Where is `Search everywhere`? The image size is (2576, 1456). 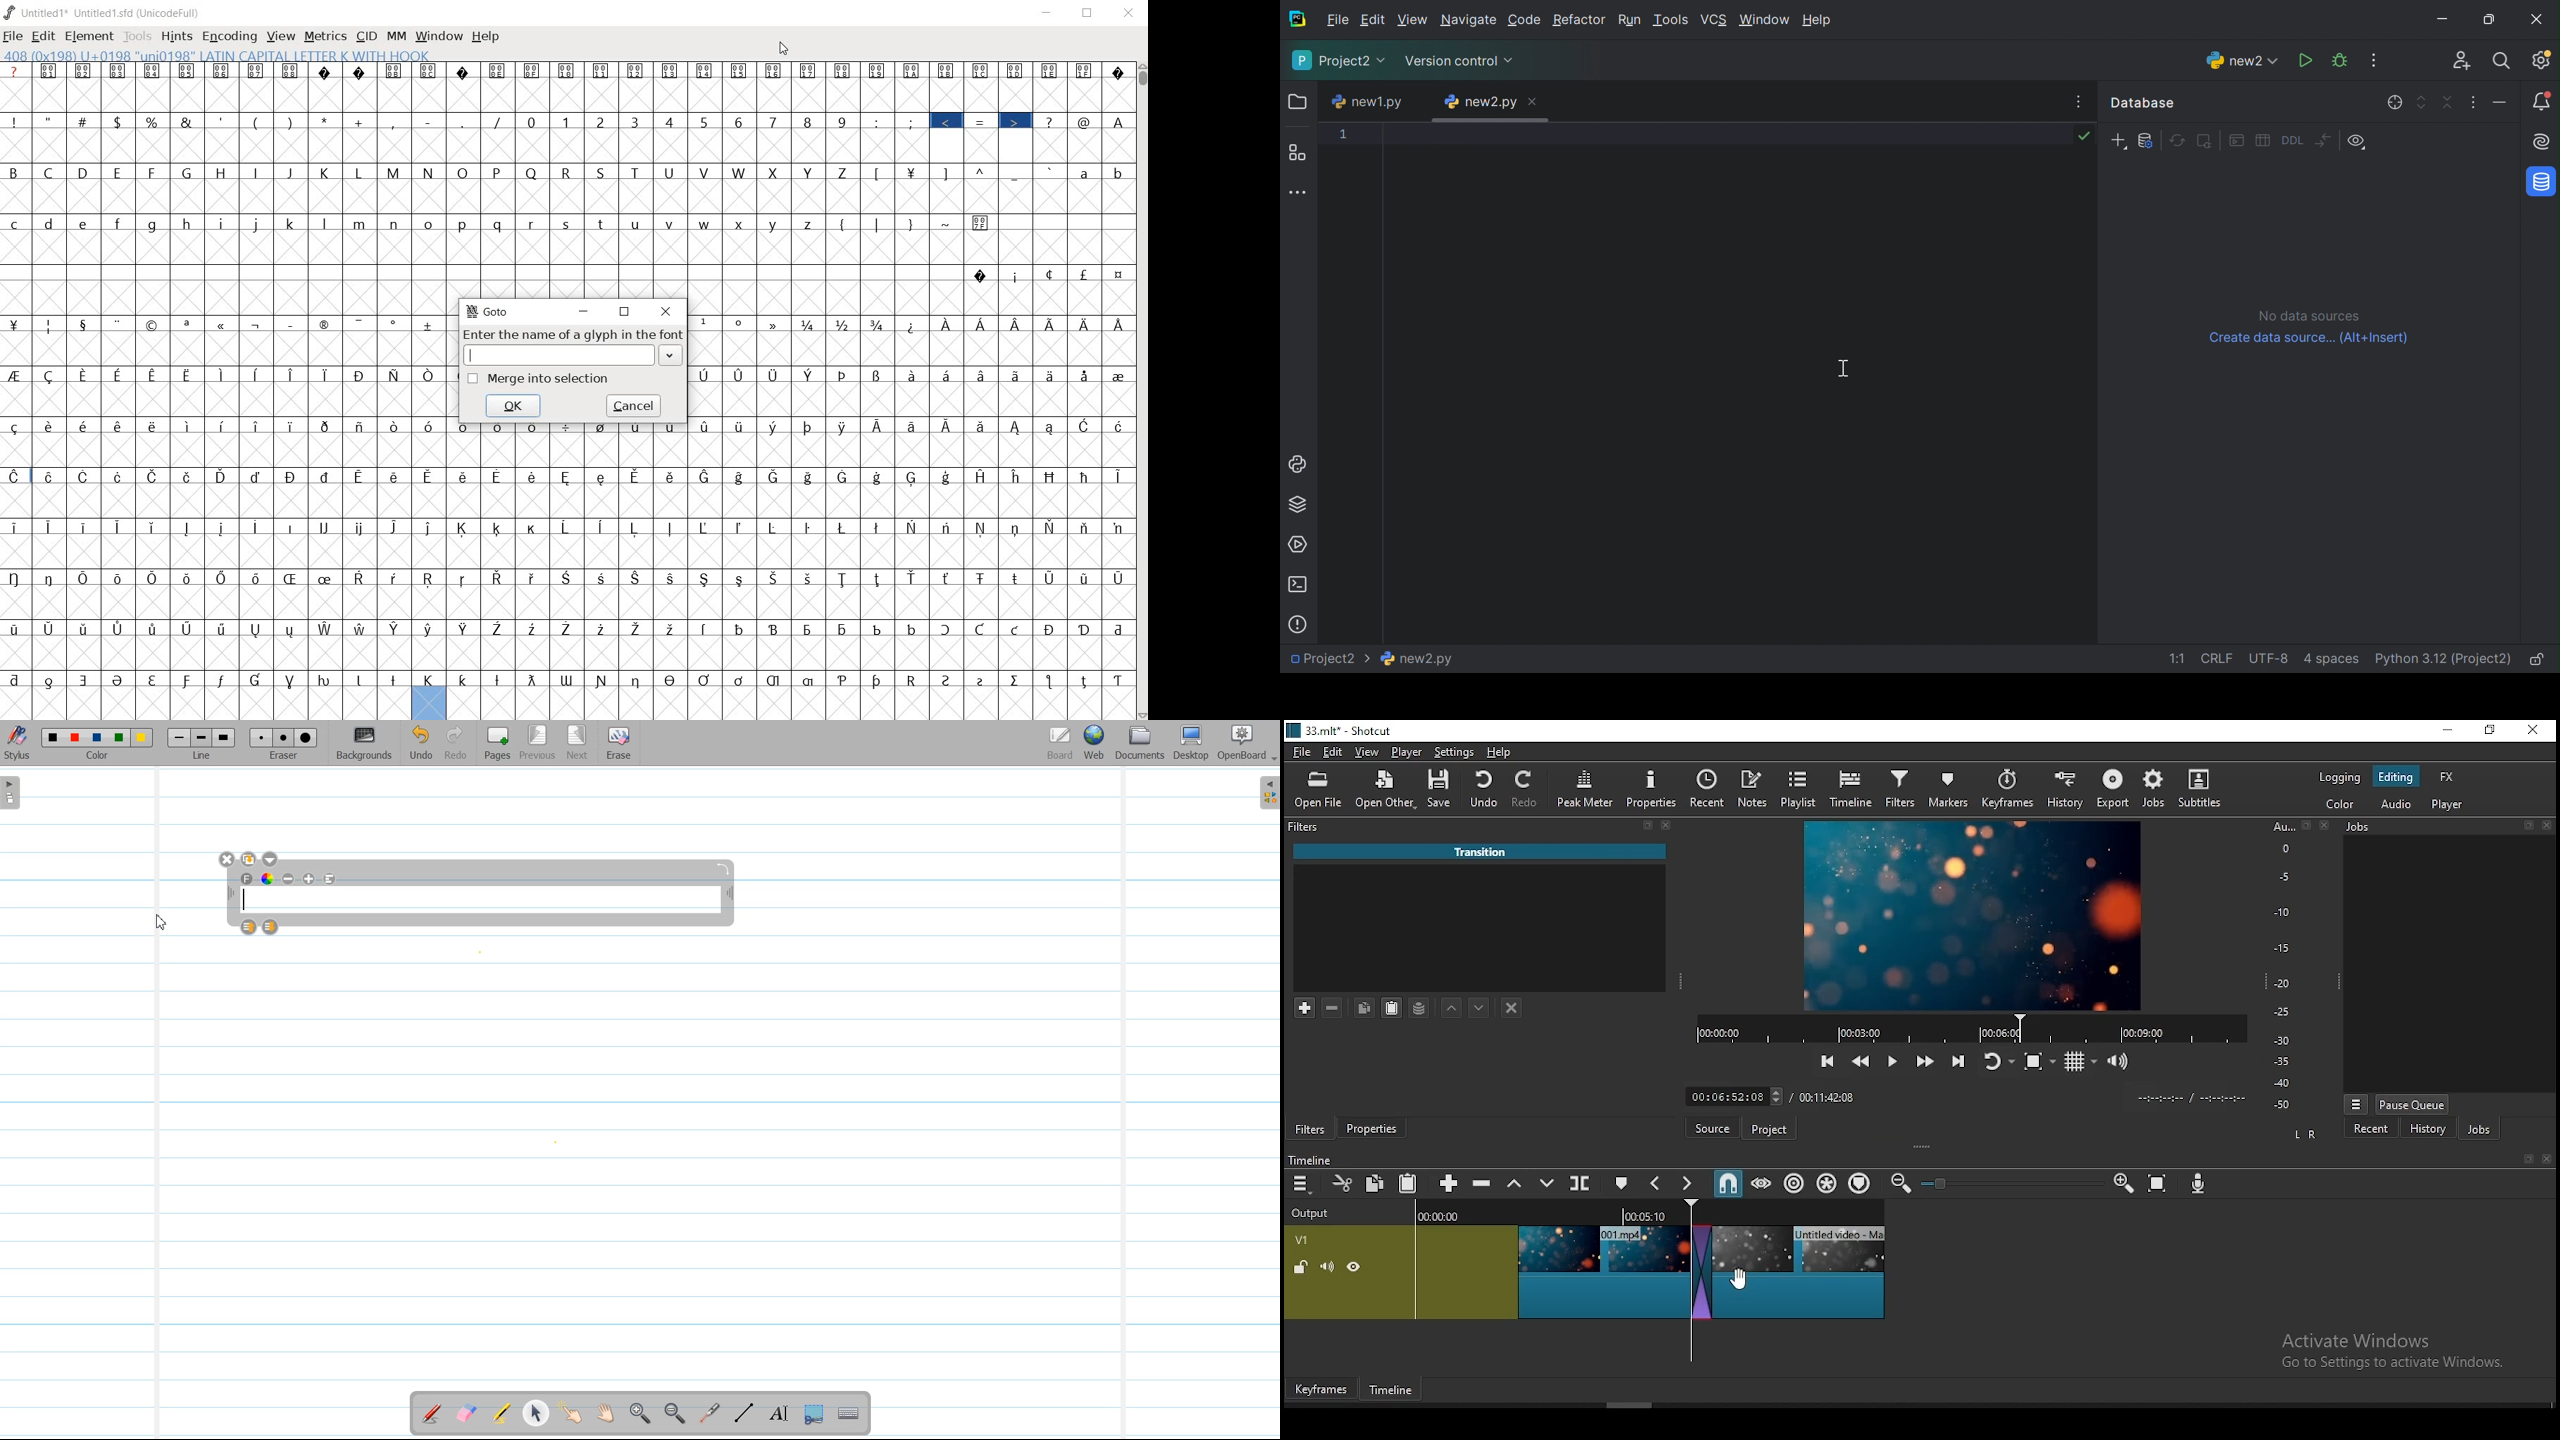 Search everywhere is located at coordinates (2504, 62).